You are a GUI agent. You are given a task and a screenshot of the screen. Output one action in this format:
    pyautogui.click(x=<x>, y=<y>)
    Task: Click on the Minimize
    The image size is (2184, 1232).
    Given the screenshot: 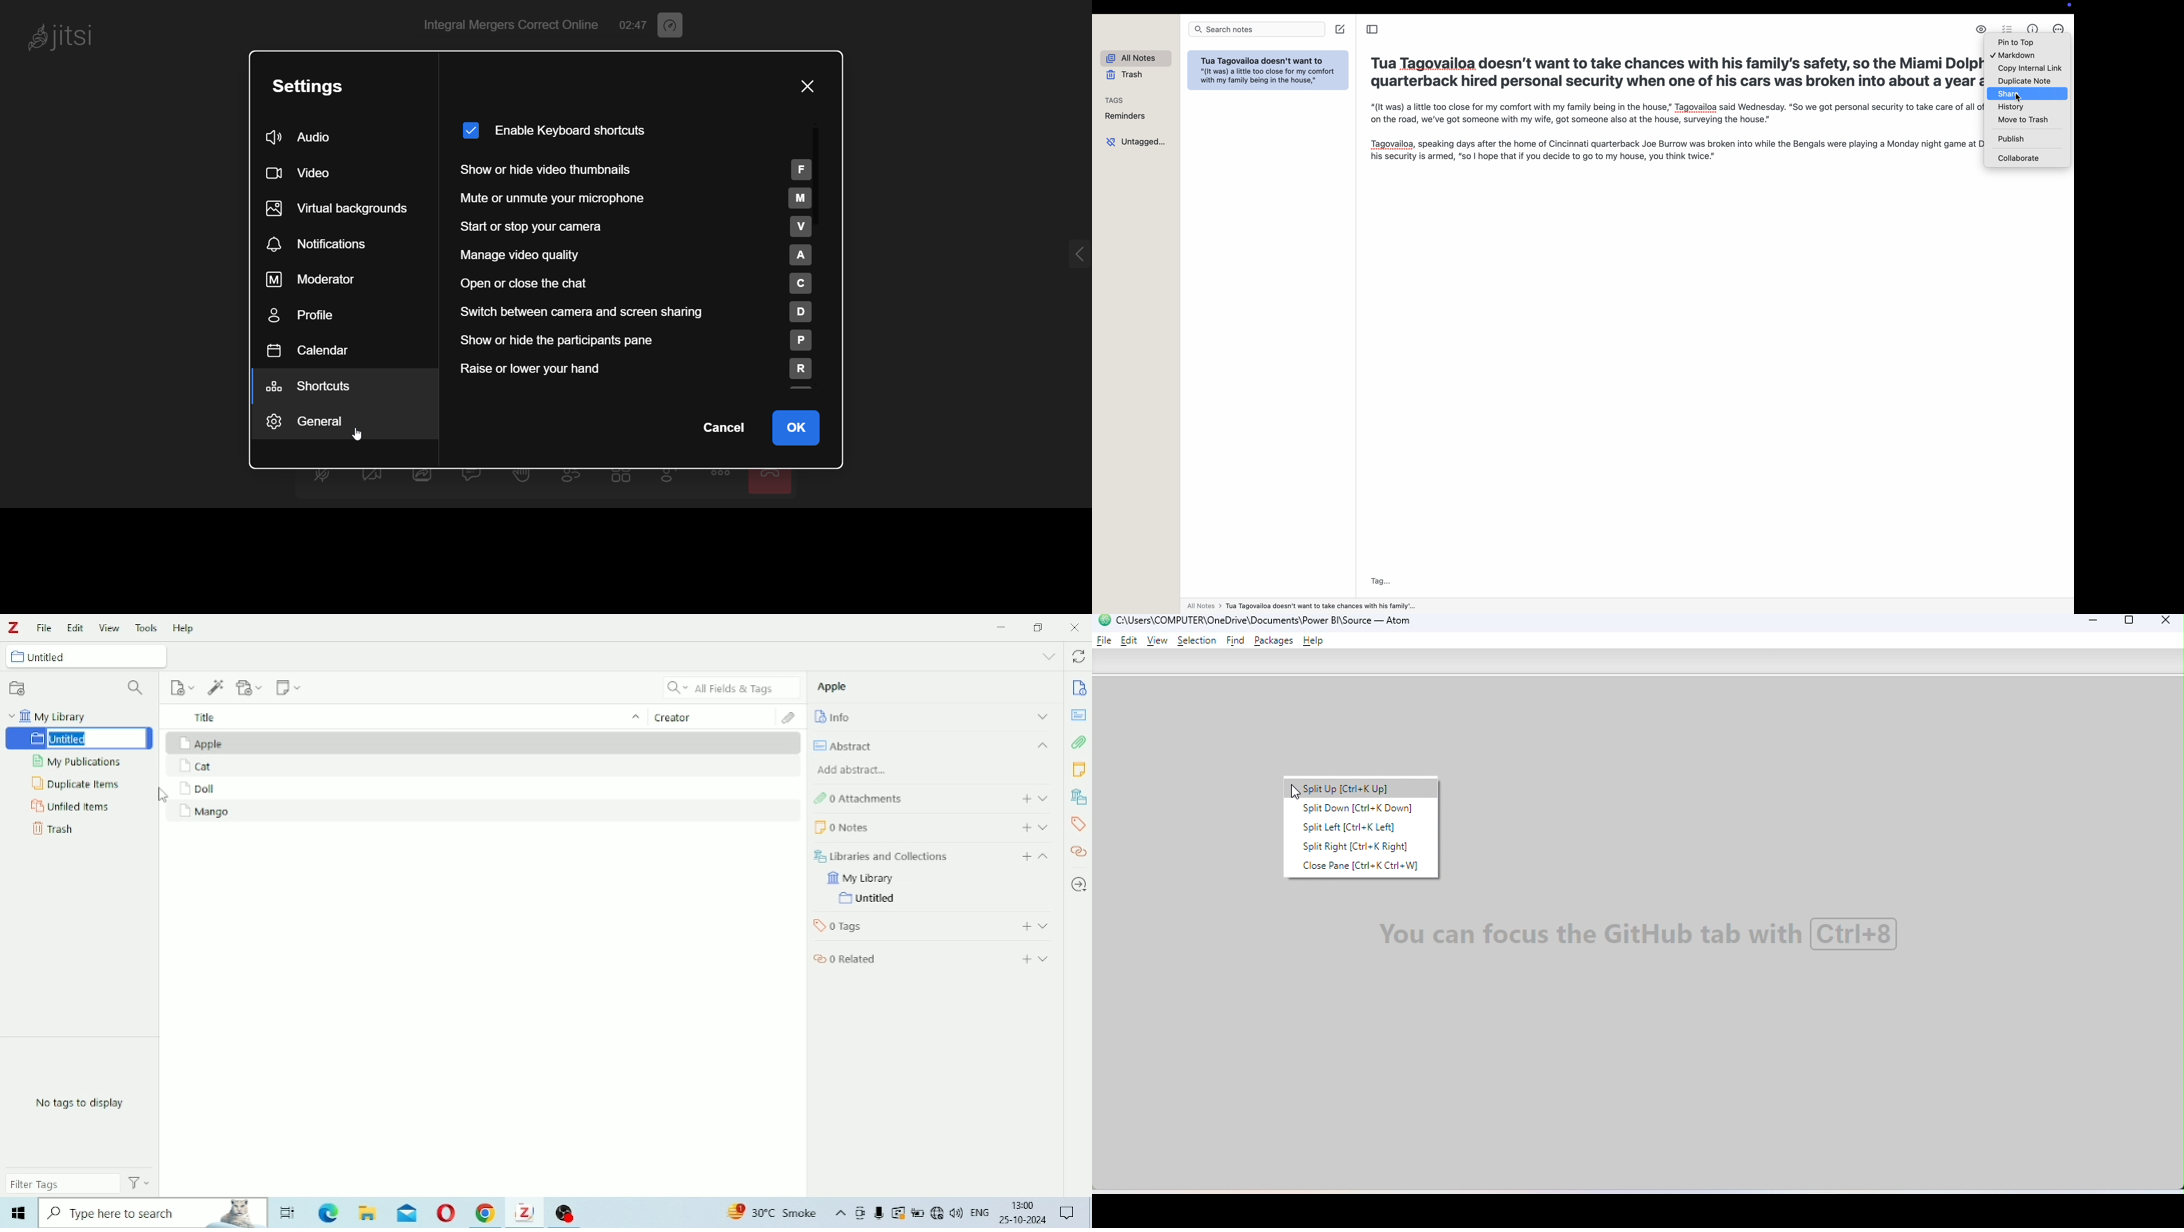 What is the action you would take?
    pyautogui.click(x=2089, y=623)
    